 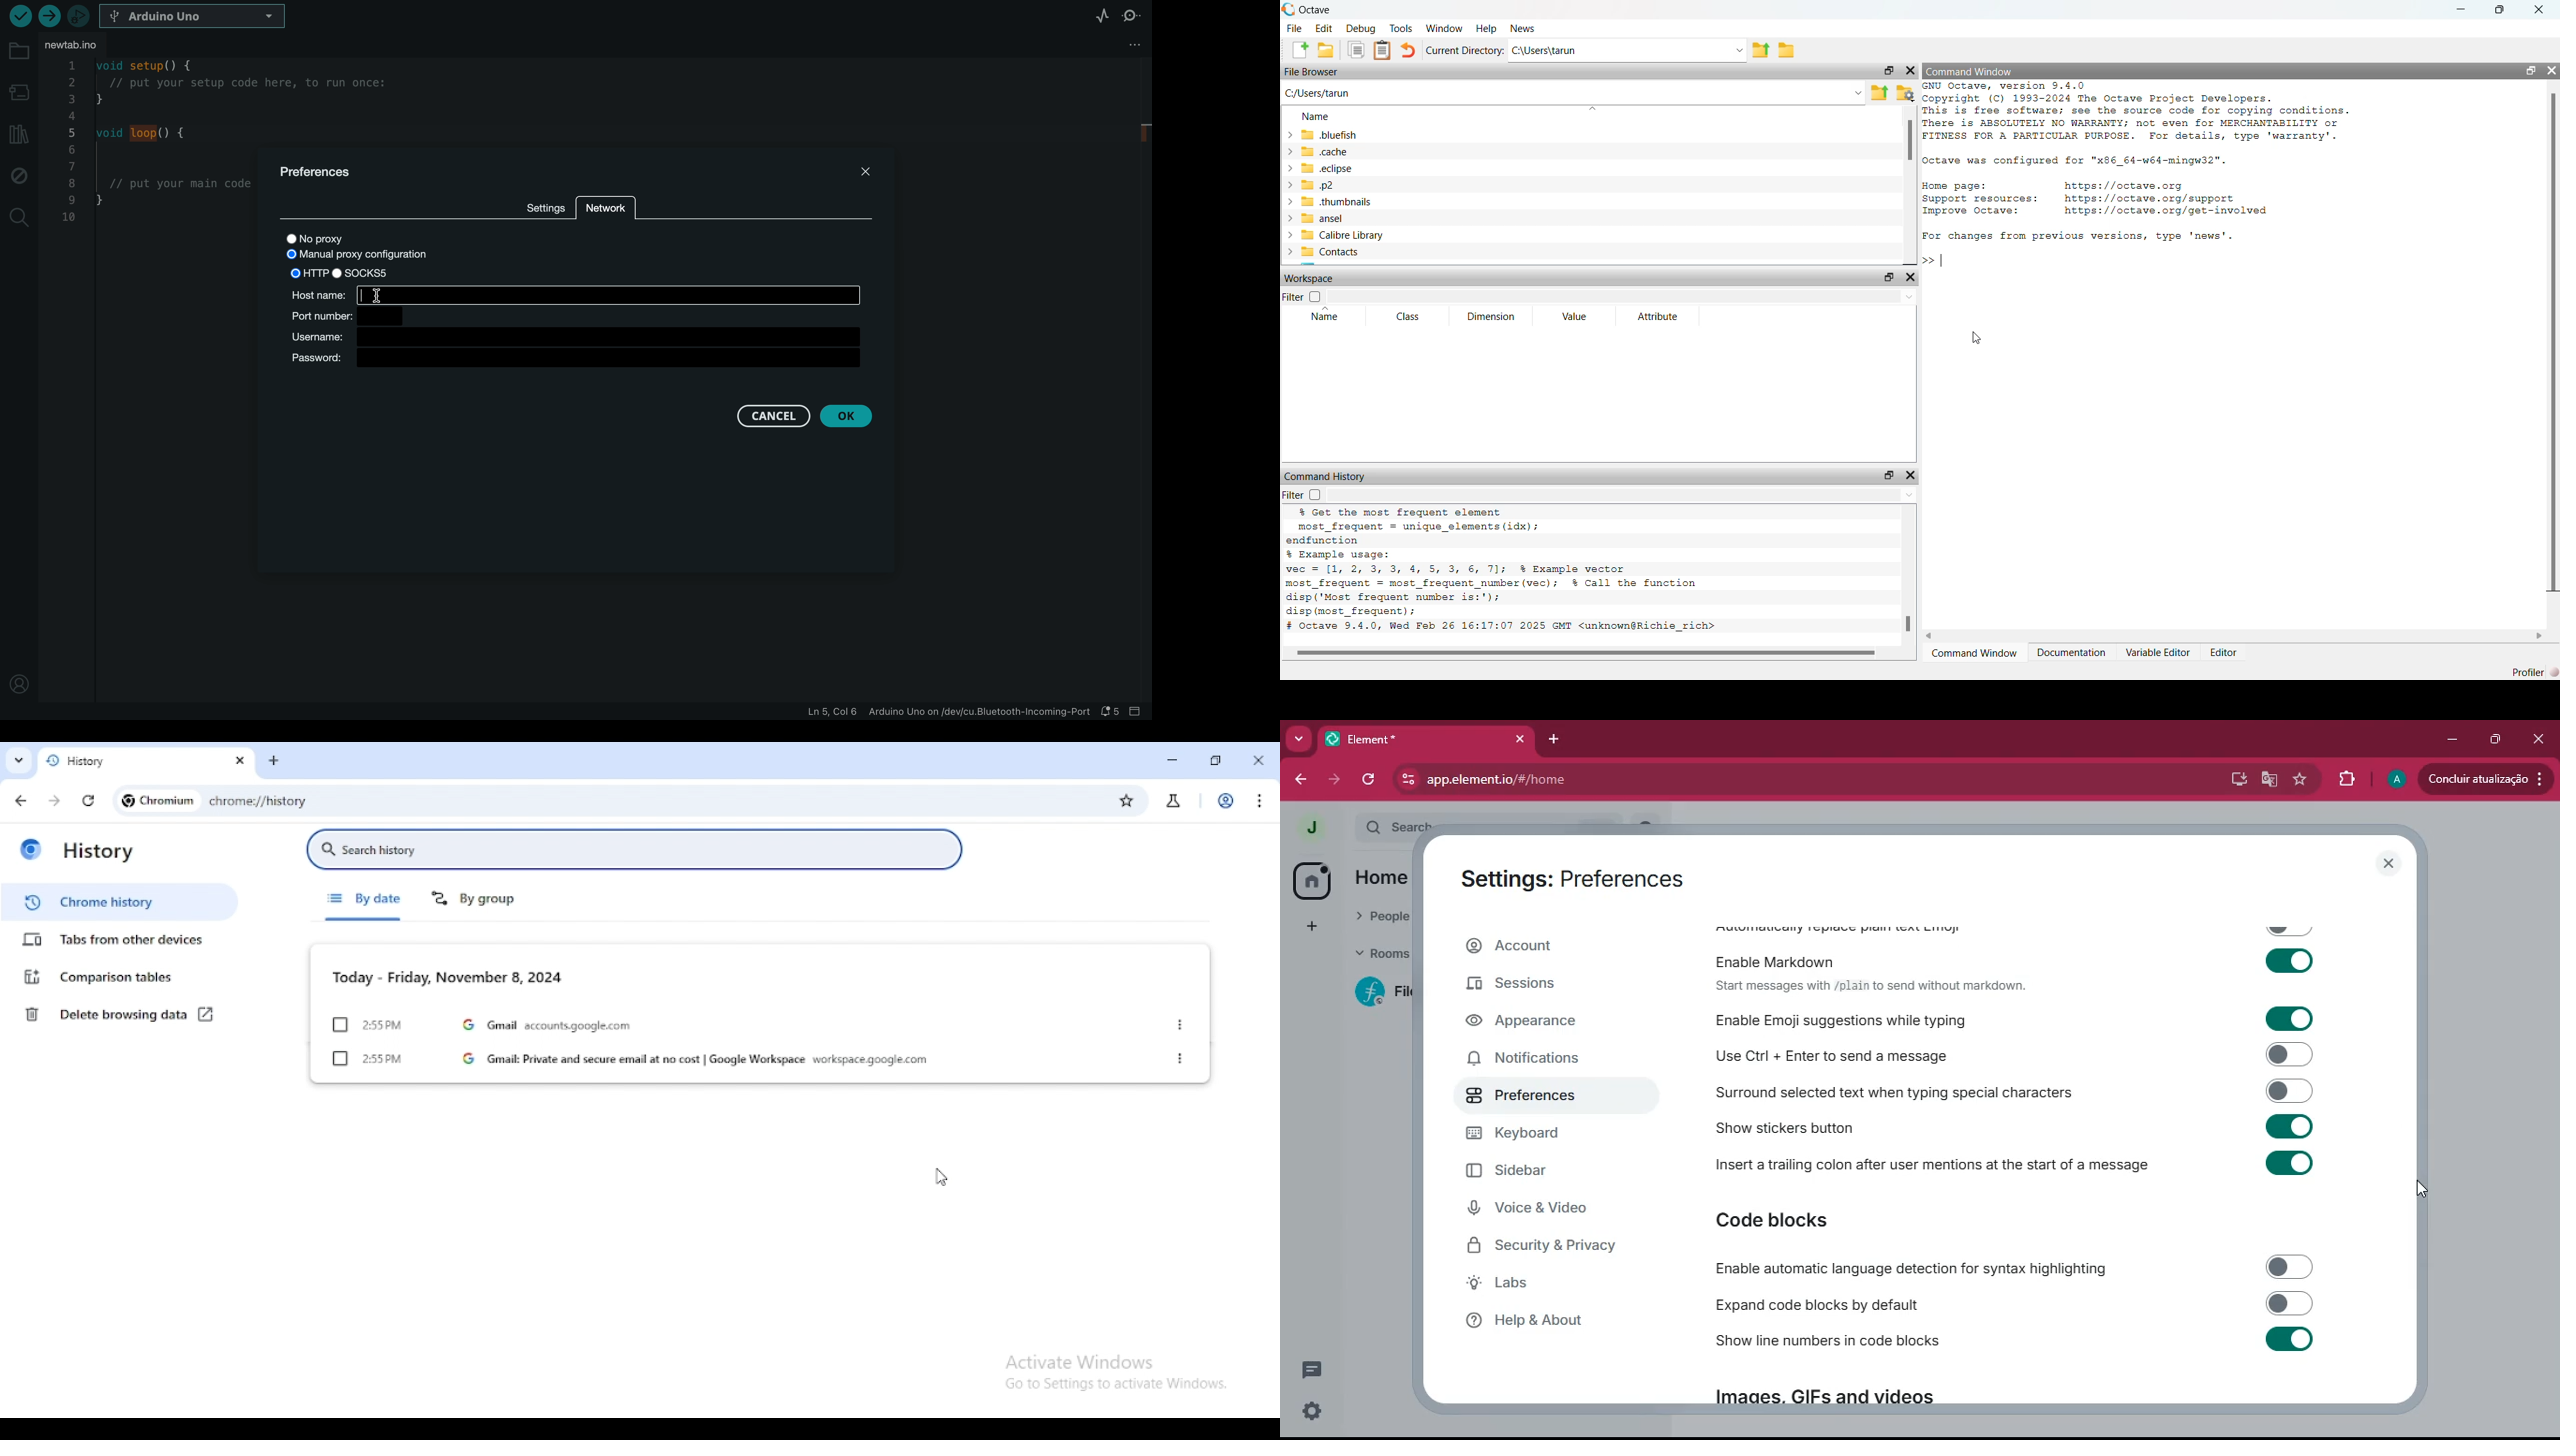 What do you see at coordinates (1355, 50) in the screenshot?
I see `Copy` at bounding box center [1355, 50].